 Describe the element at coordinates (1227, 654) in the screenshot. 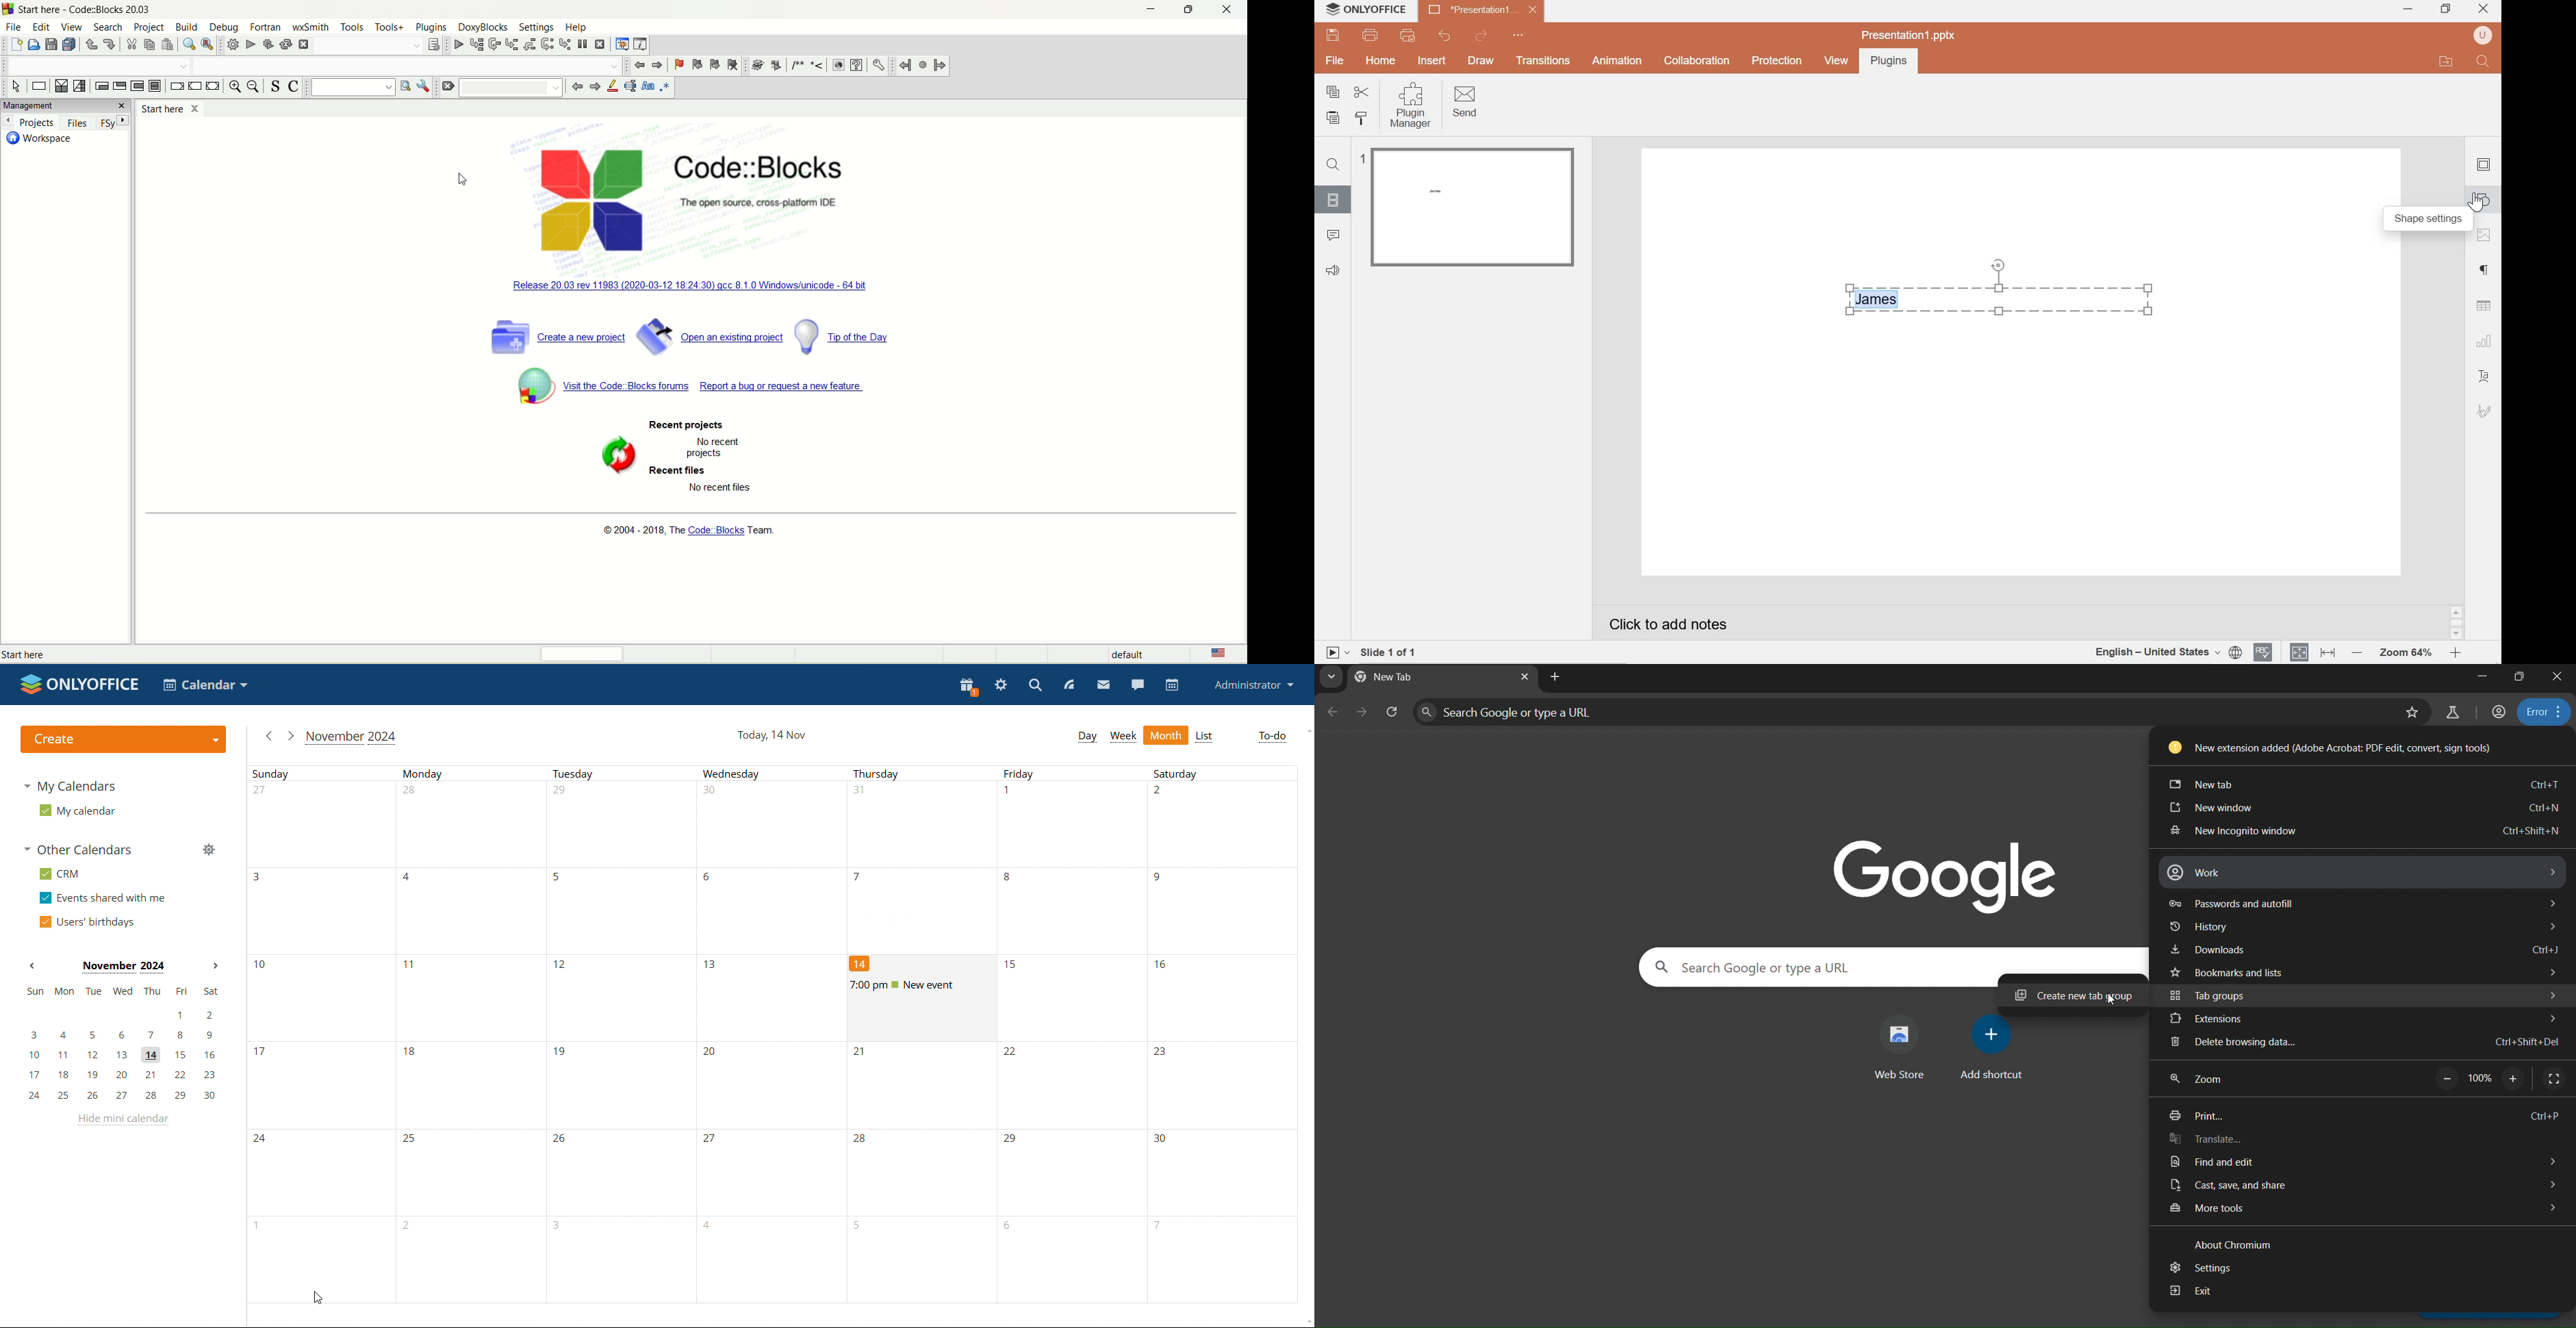

I see `language` at that location.